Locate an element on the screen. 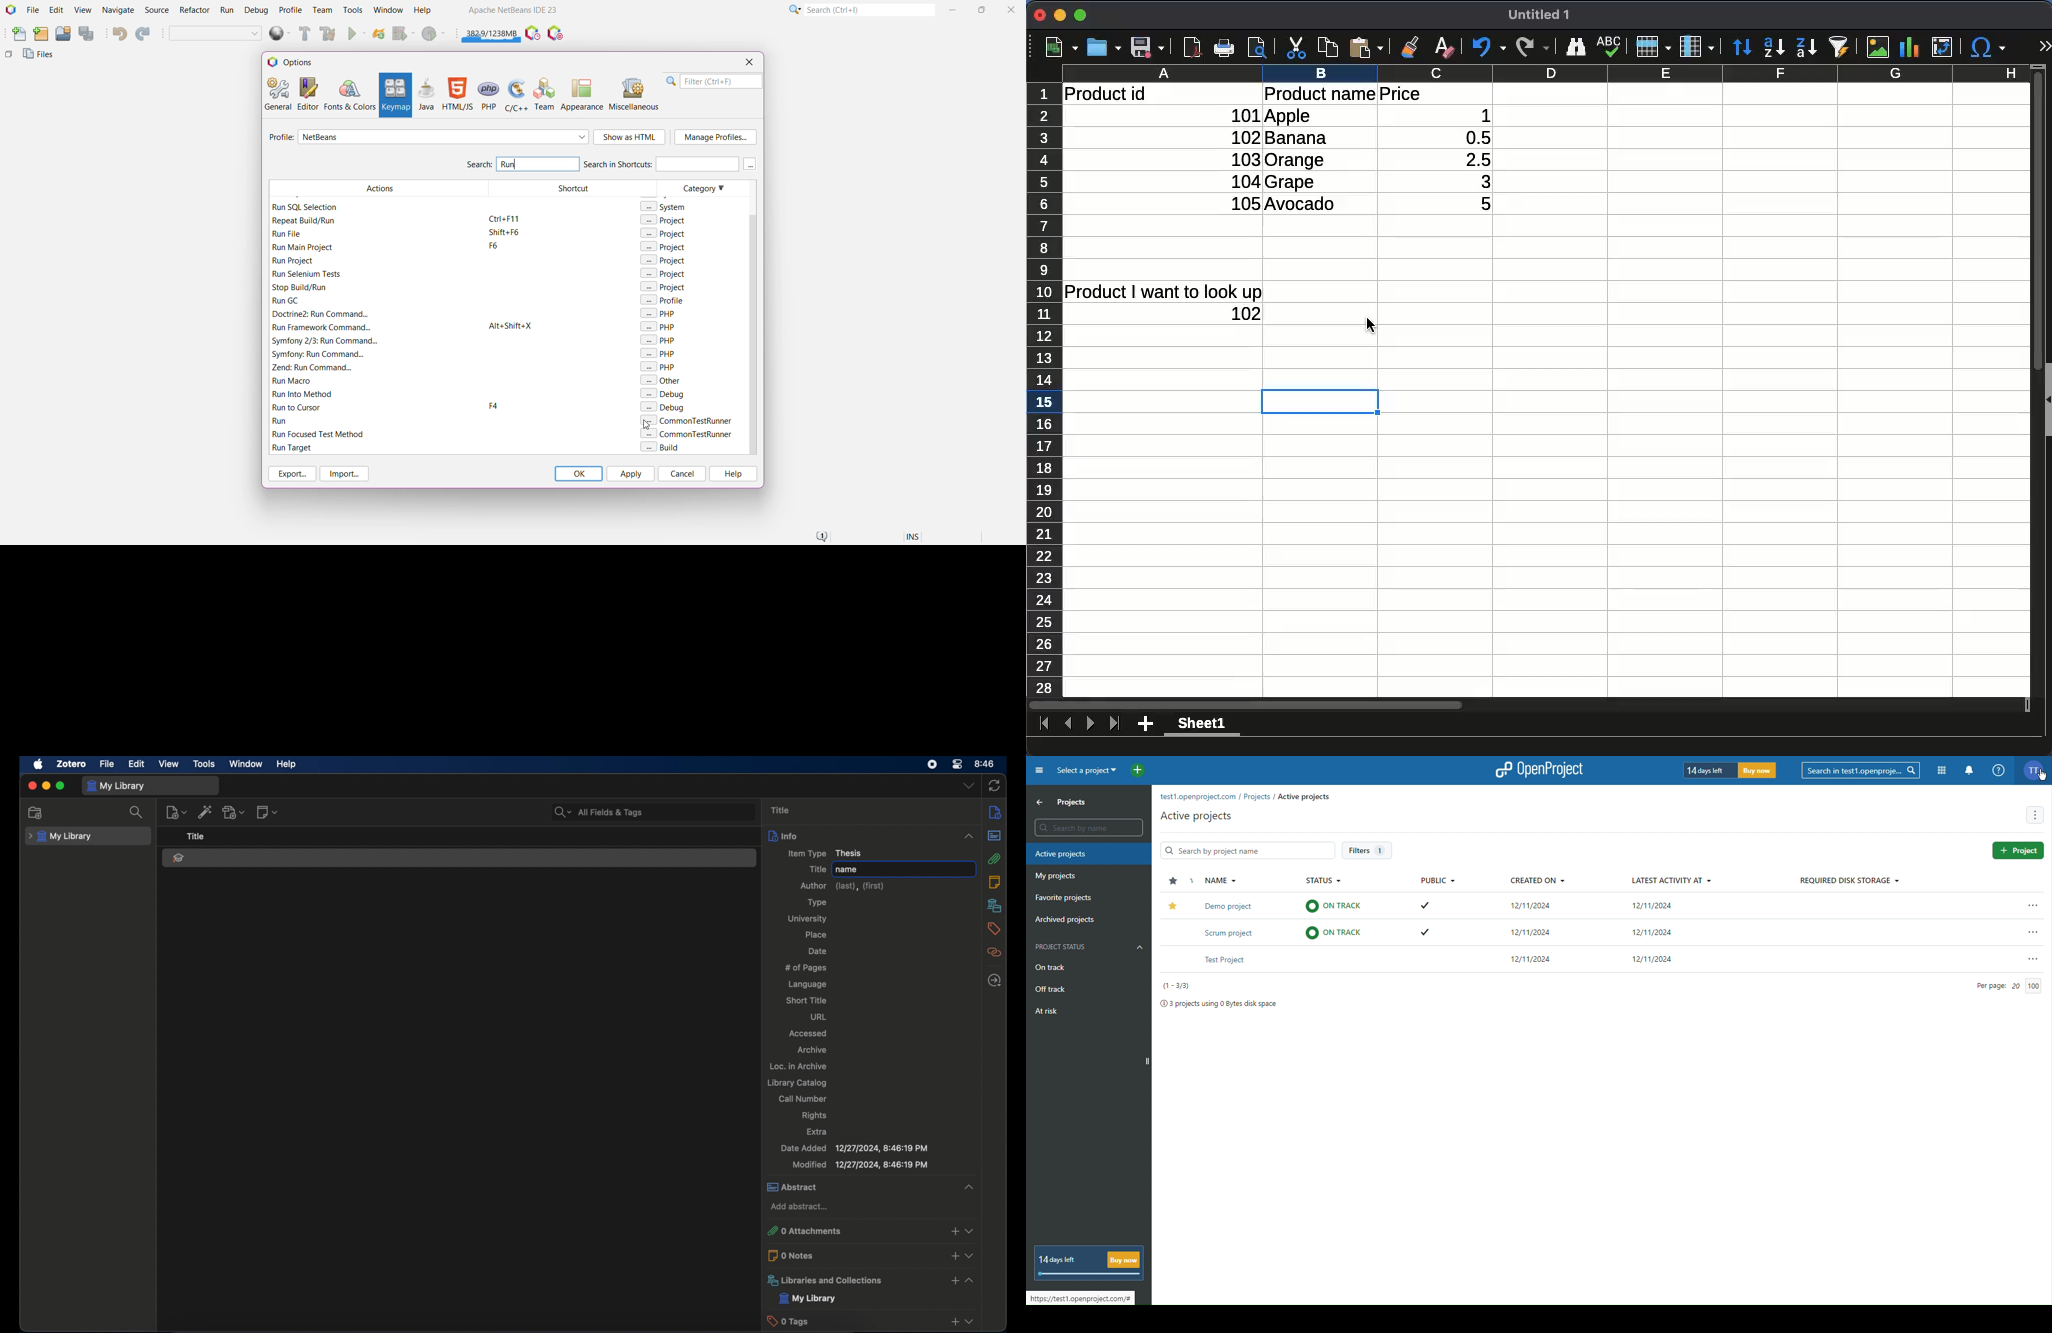  my library is located at coordinates (61, 837).